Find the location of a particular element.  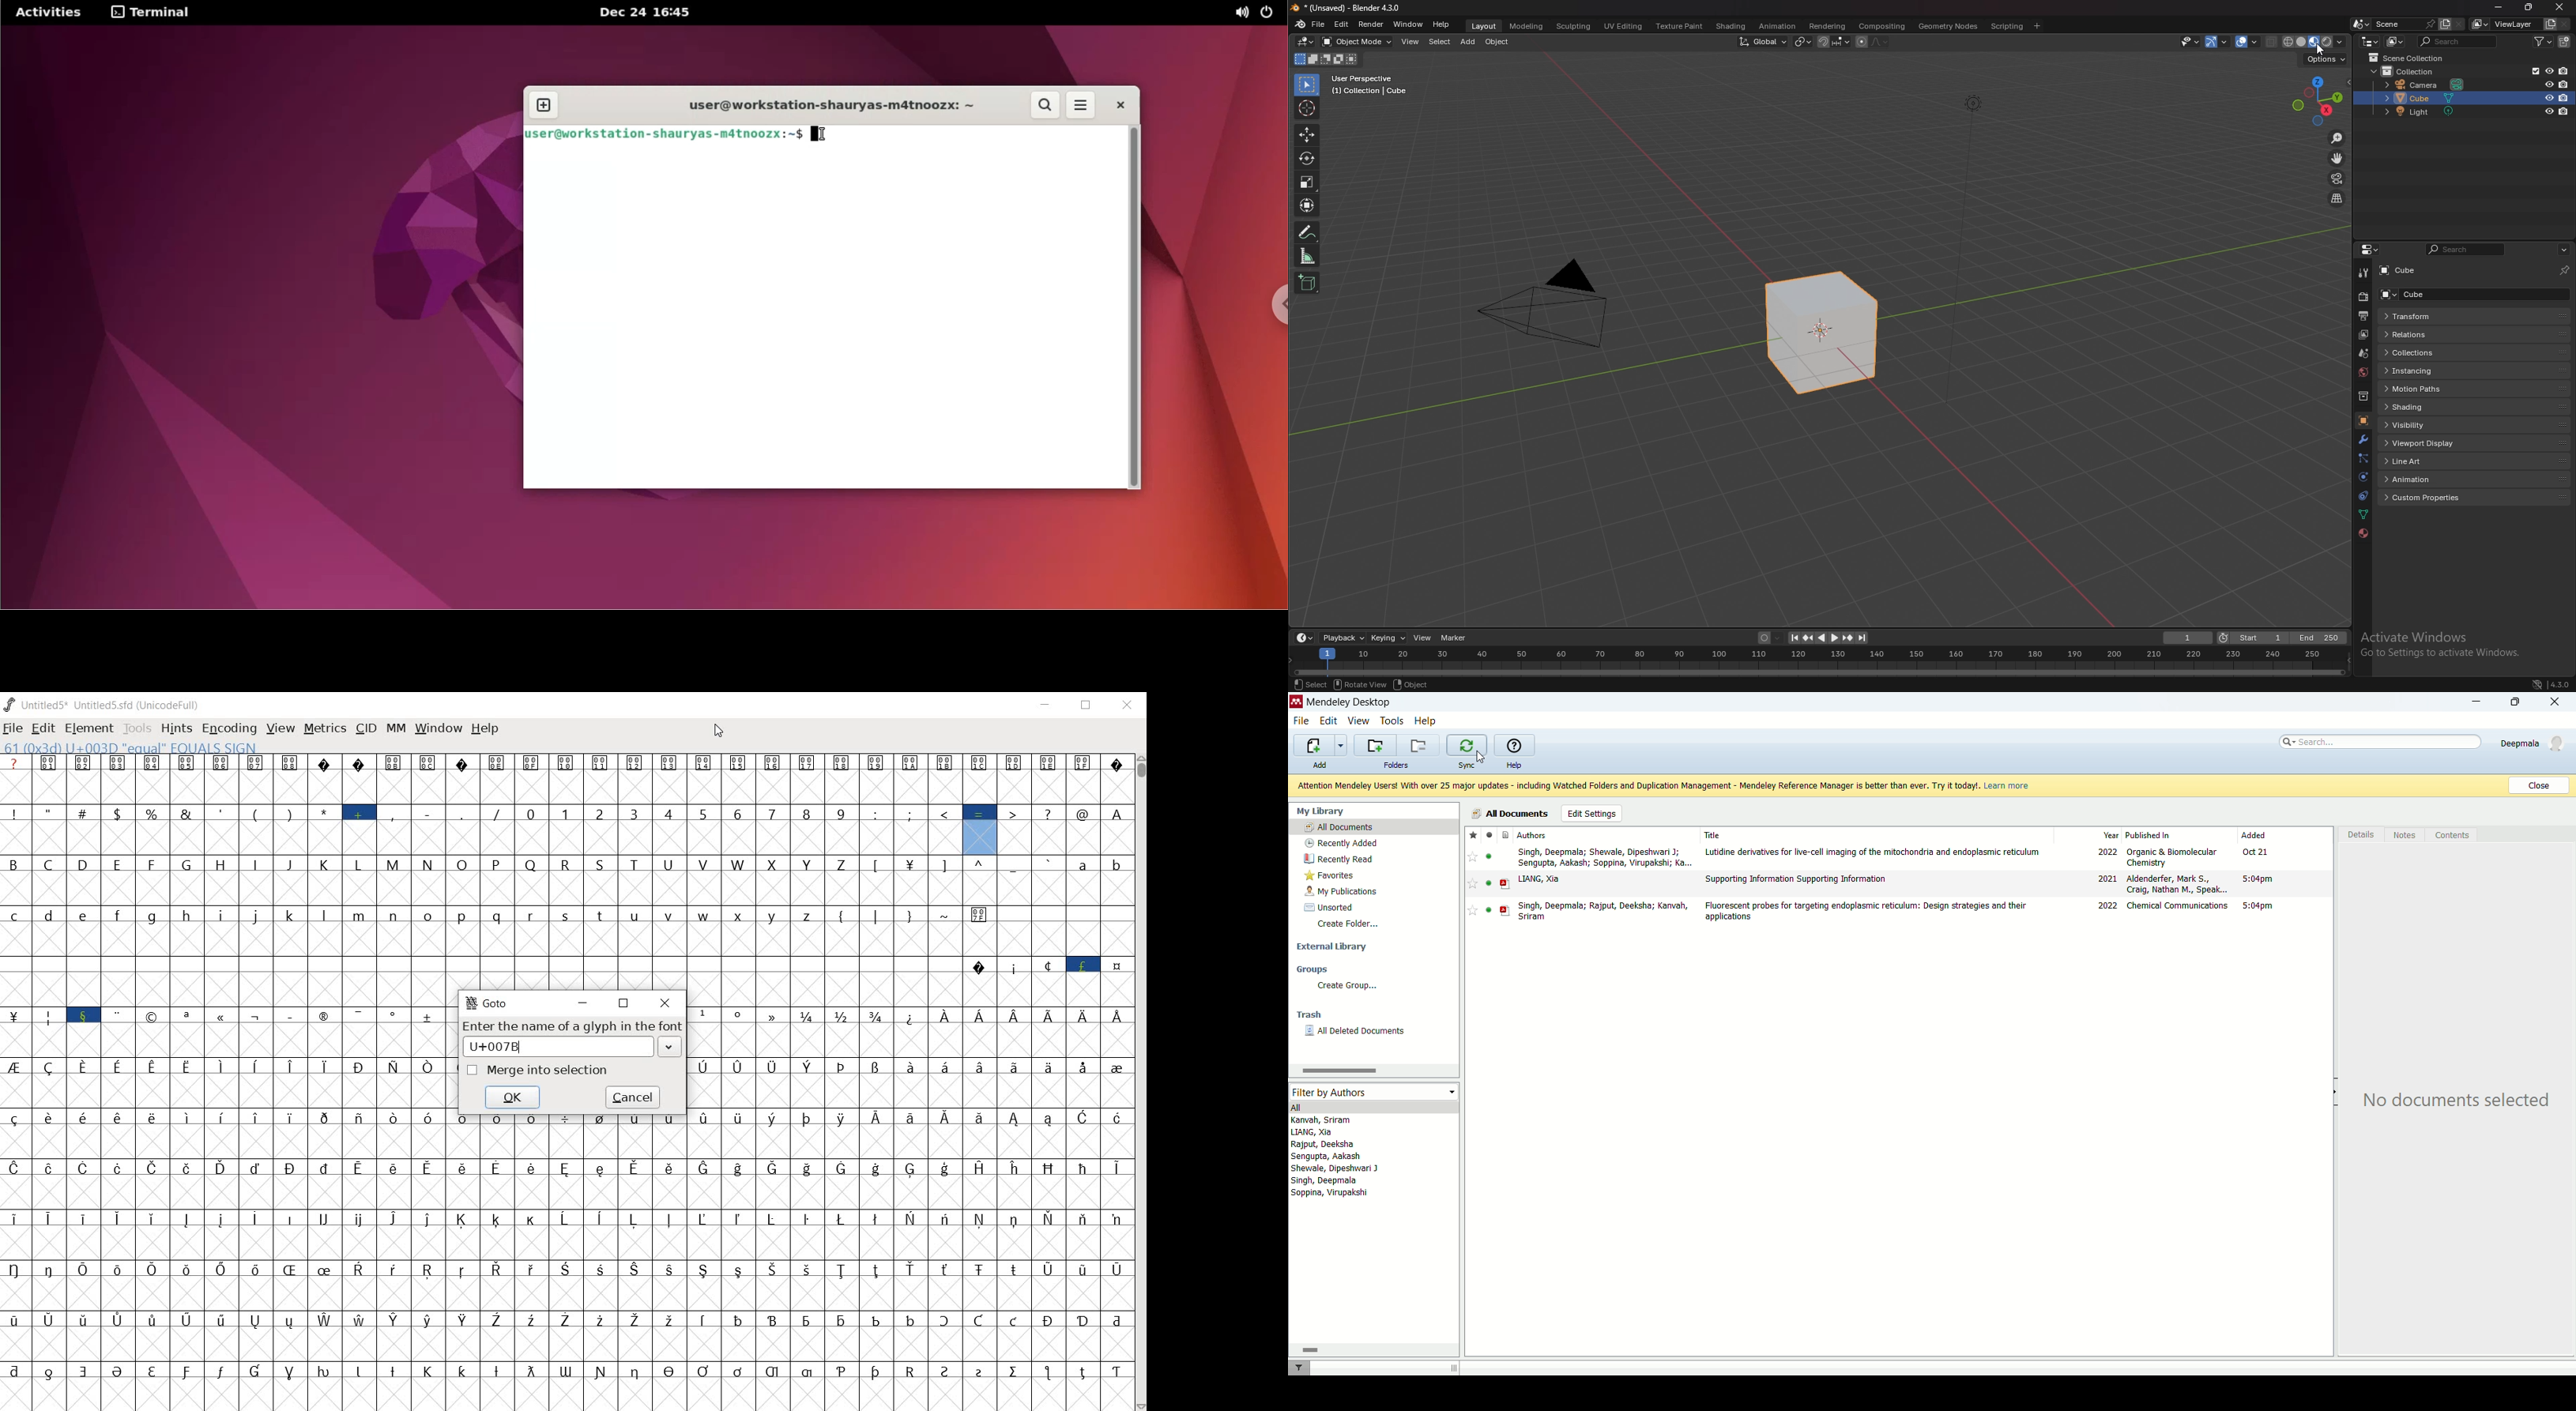

object mode is located at coordinates (1357, 42).